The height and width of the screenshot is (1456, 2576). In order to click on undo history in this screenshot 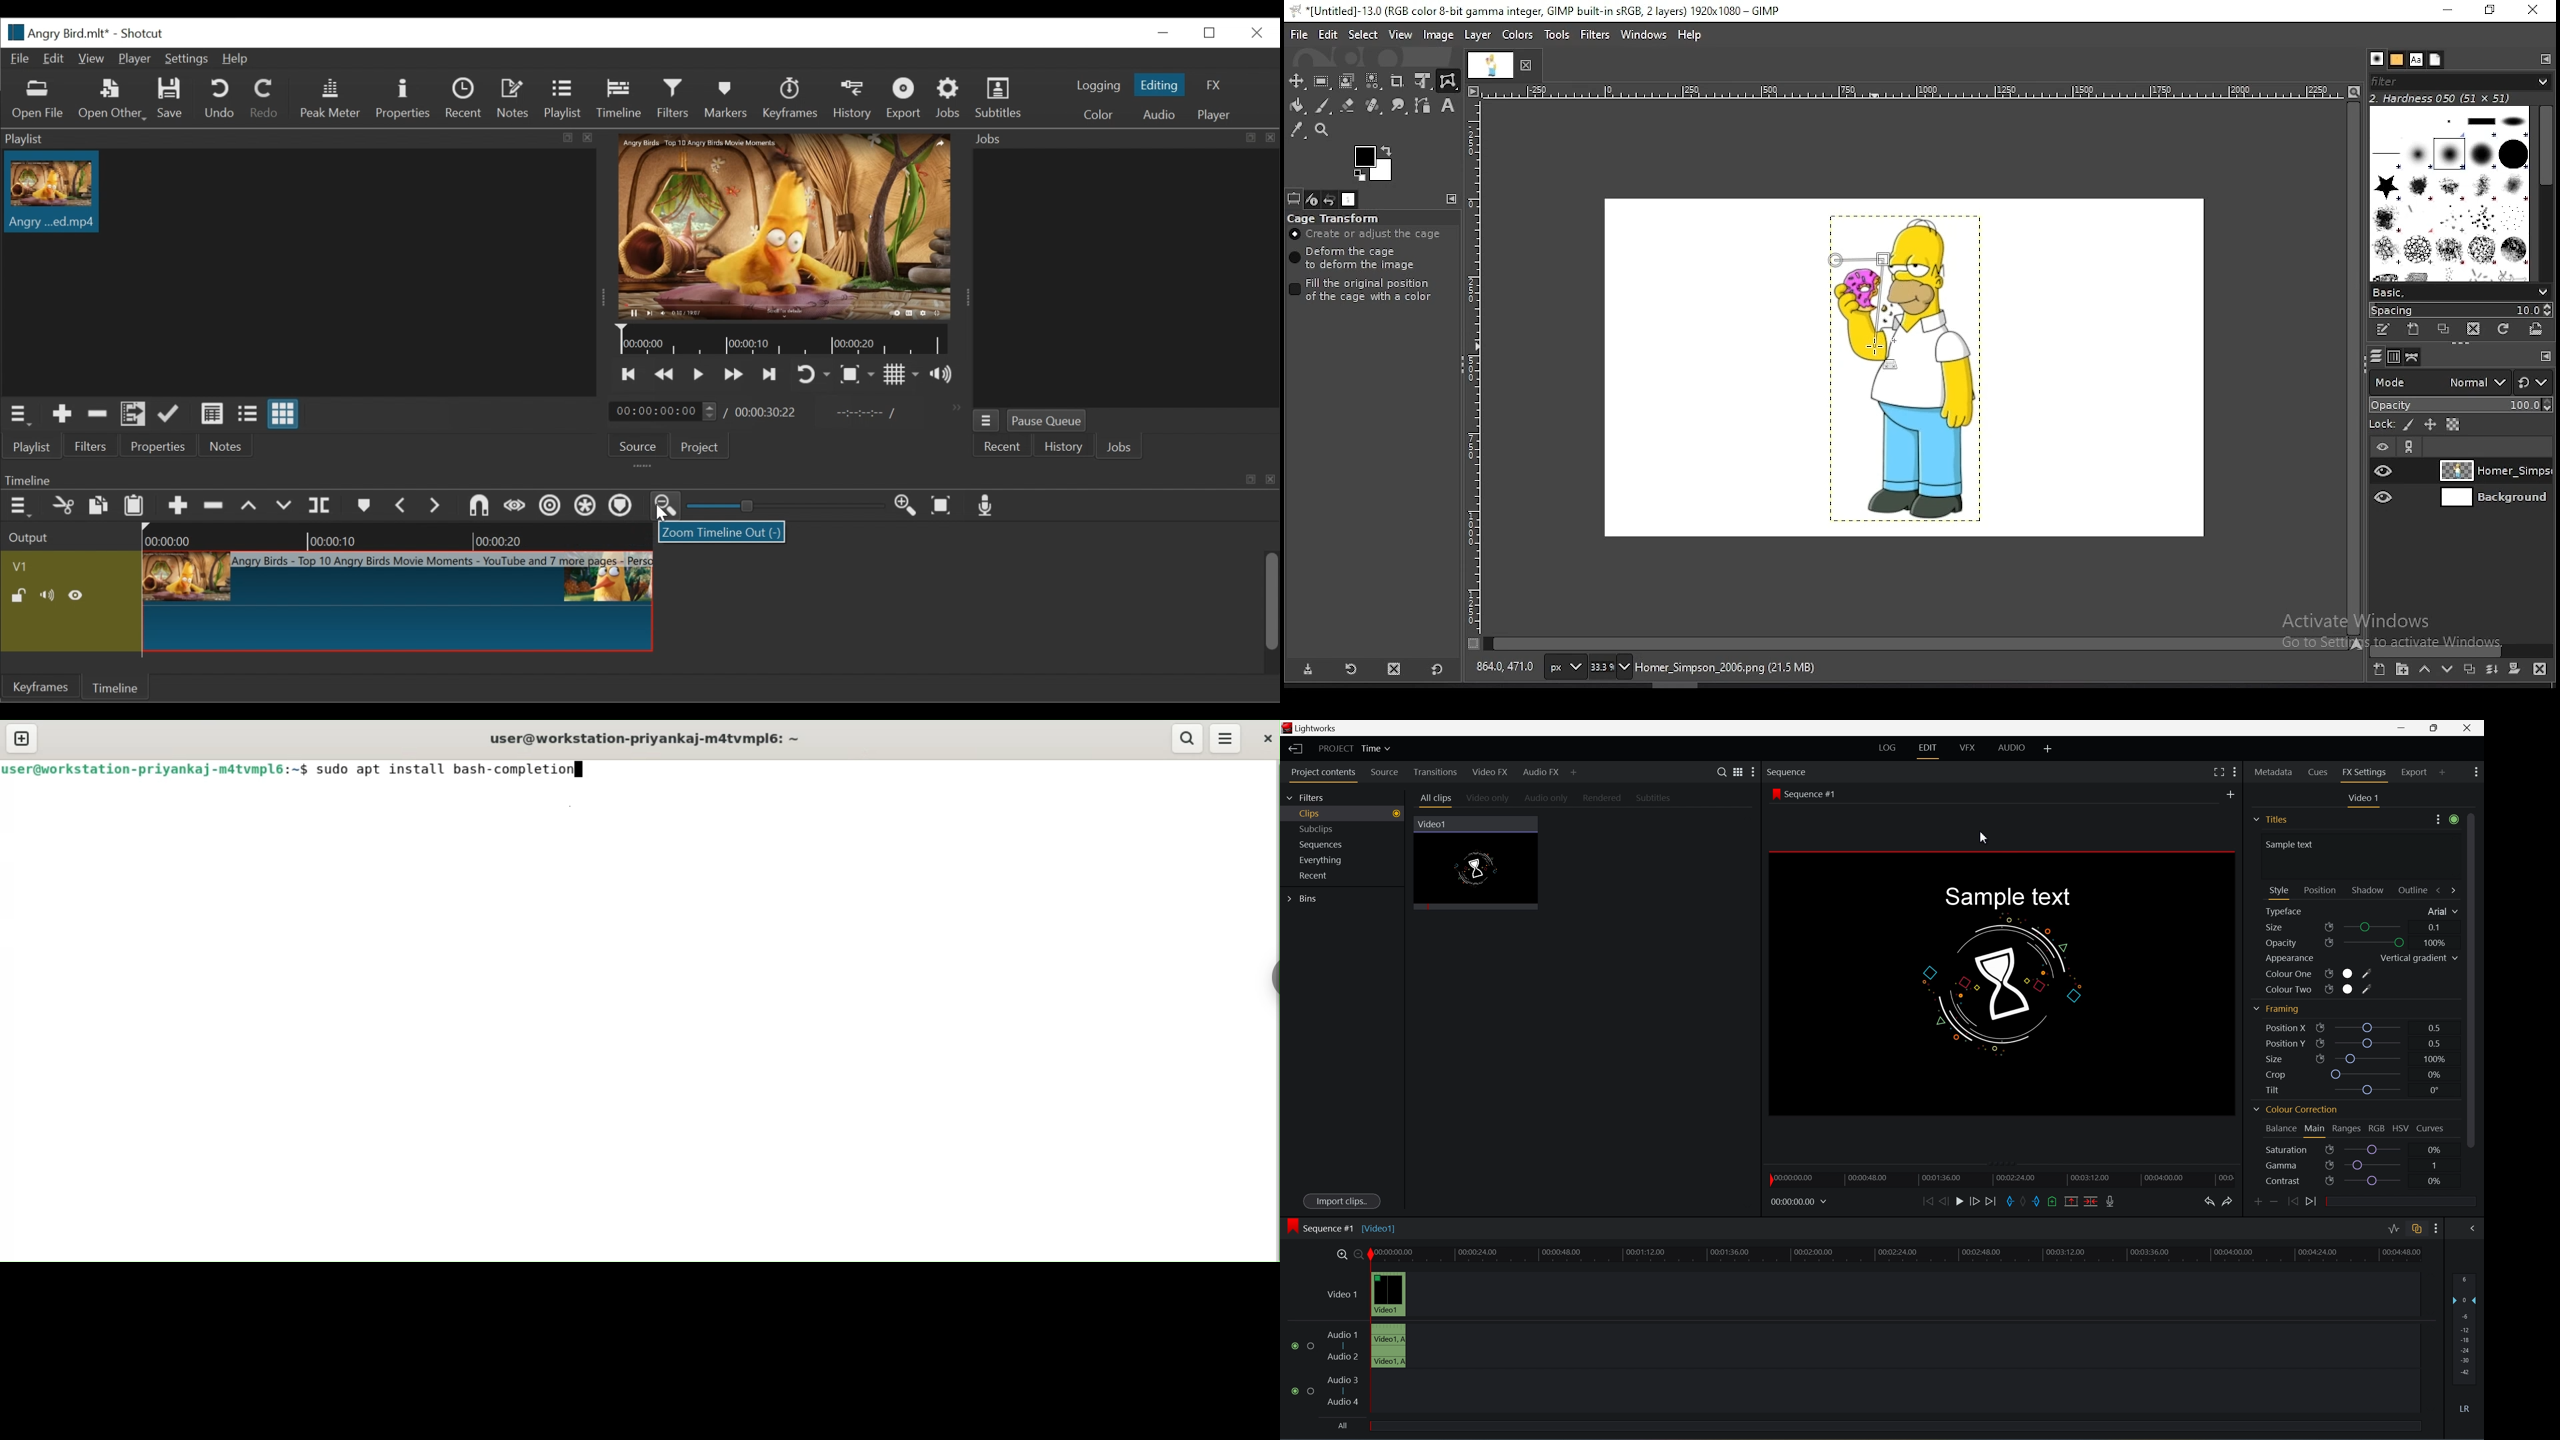, I will do `click(1330, 199)`.